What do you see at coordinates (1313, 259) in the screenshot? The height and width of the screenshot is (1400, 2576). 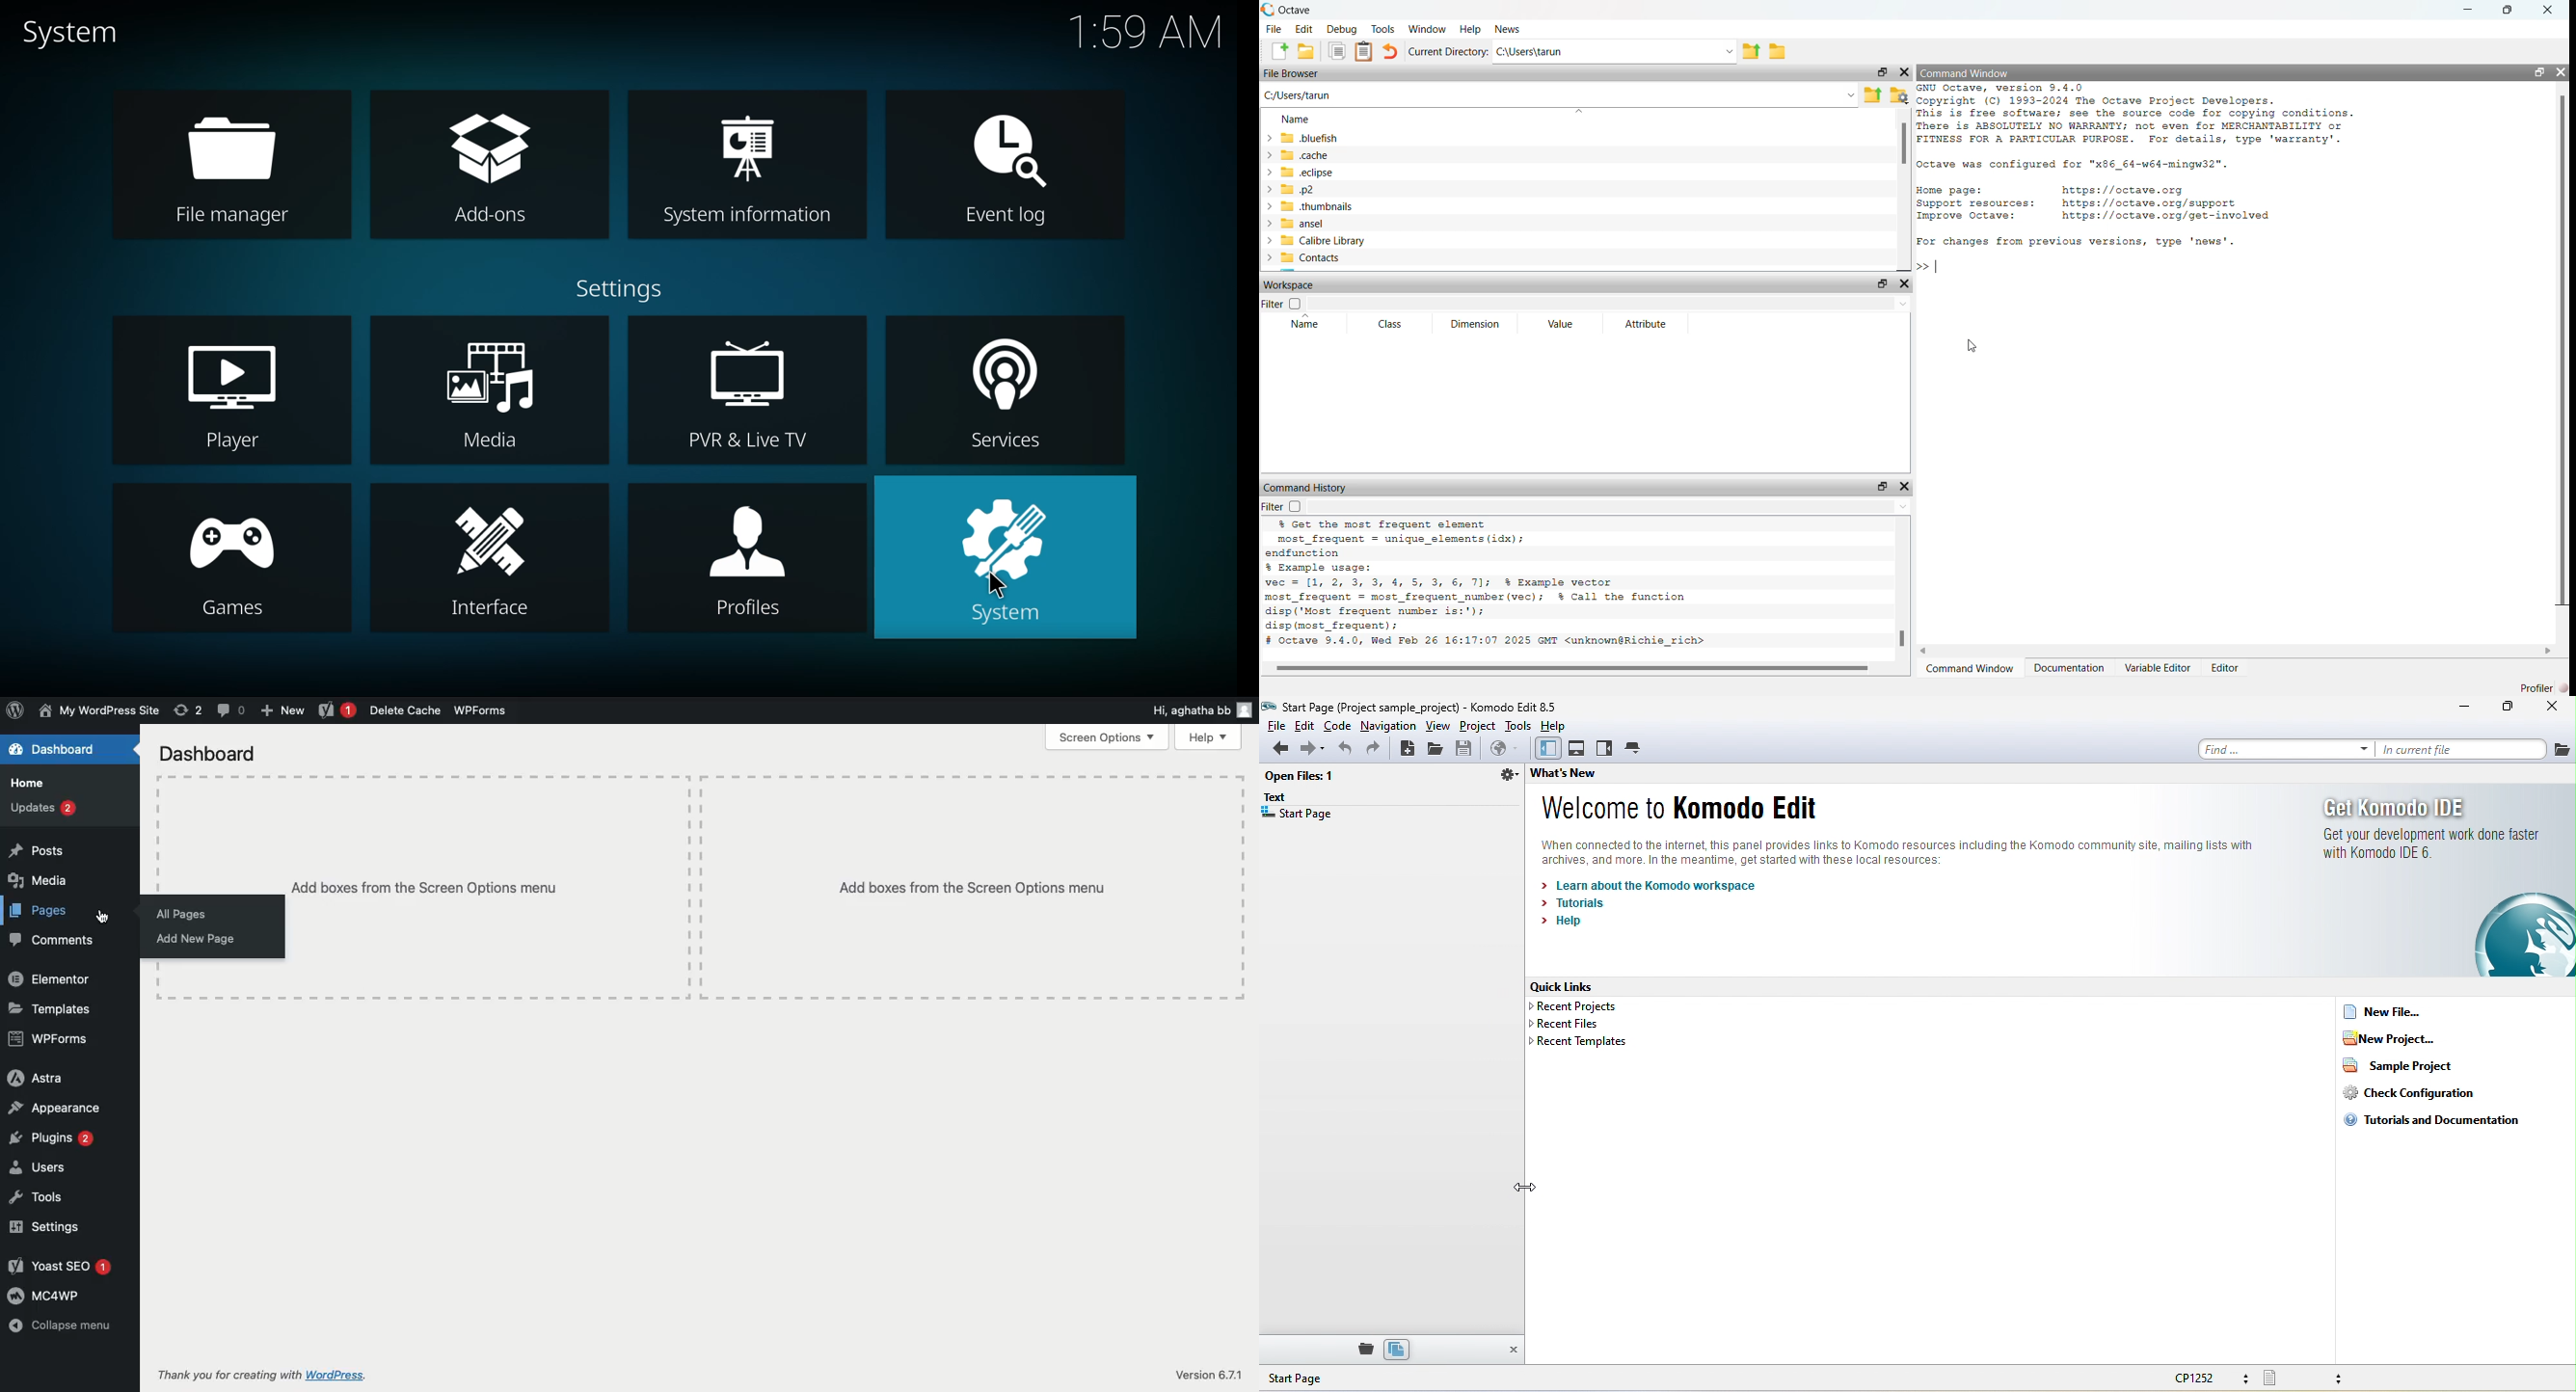 I see `Contacts` at bounding box center [1313, 259].